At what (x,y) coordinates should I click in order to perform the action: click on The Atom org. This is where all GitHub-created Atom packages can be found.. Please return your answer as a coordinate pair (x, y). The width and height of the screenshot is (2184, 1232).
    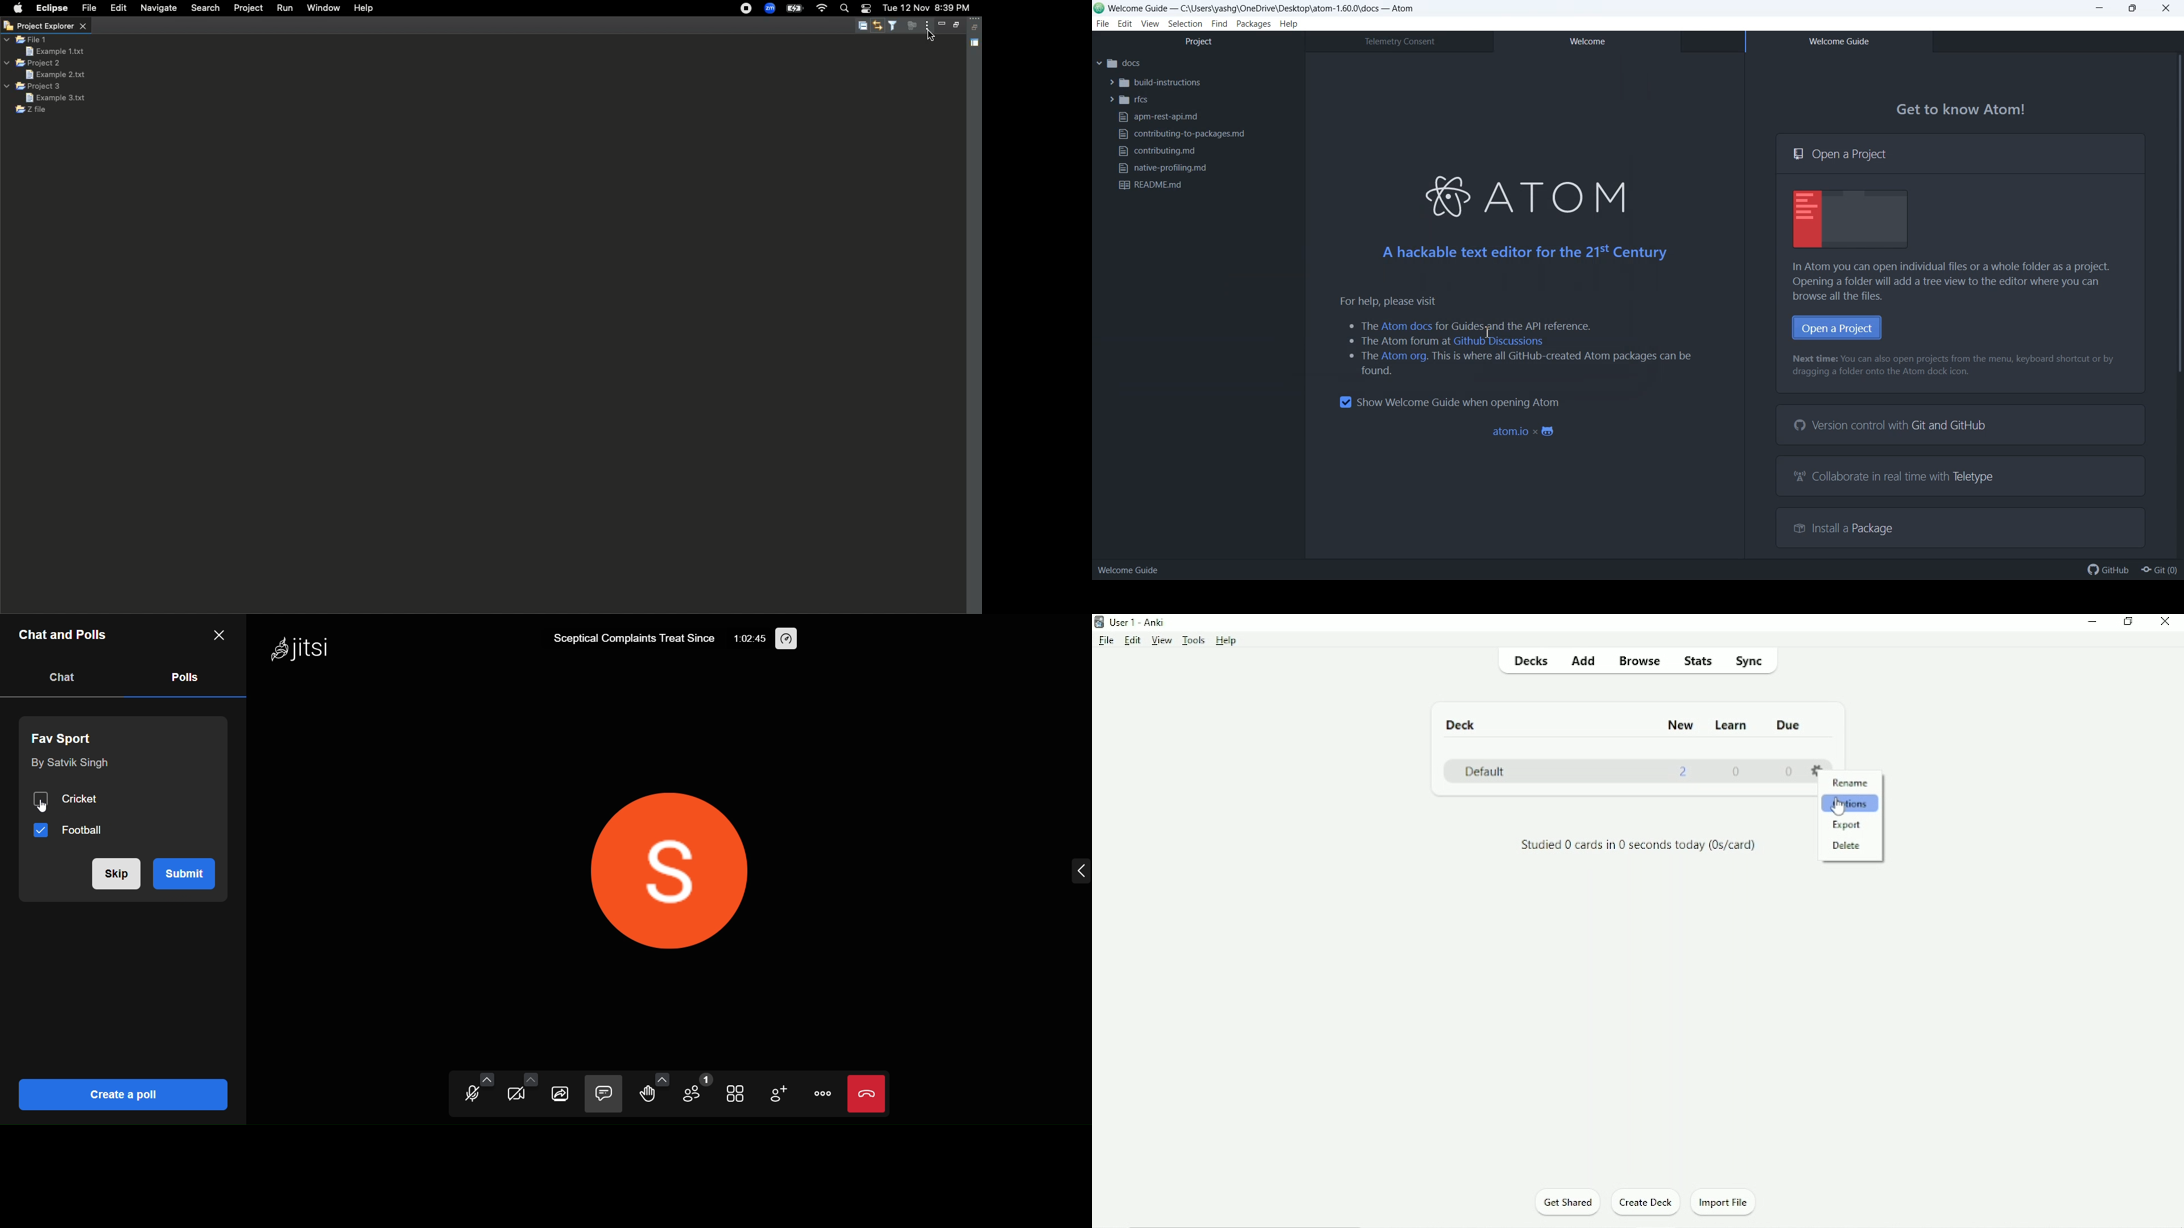
    Looking at the image, I should click on (1515, 363).